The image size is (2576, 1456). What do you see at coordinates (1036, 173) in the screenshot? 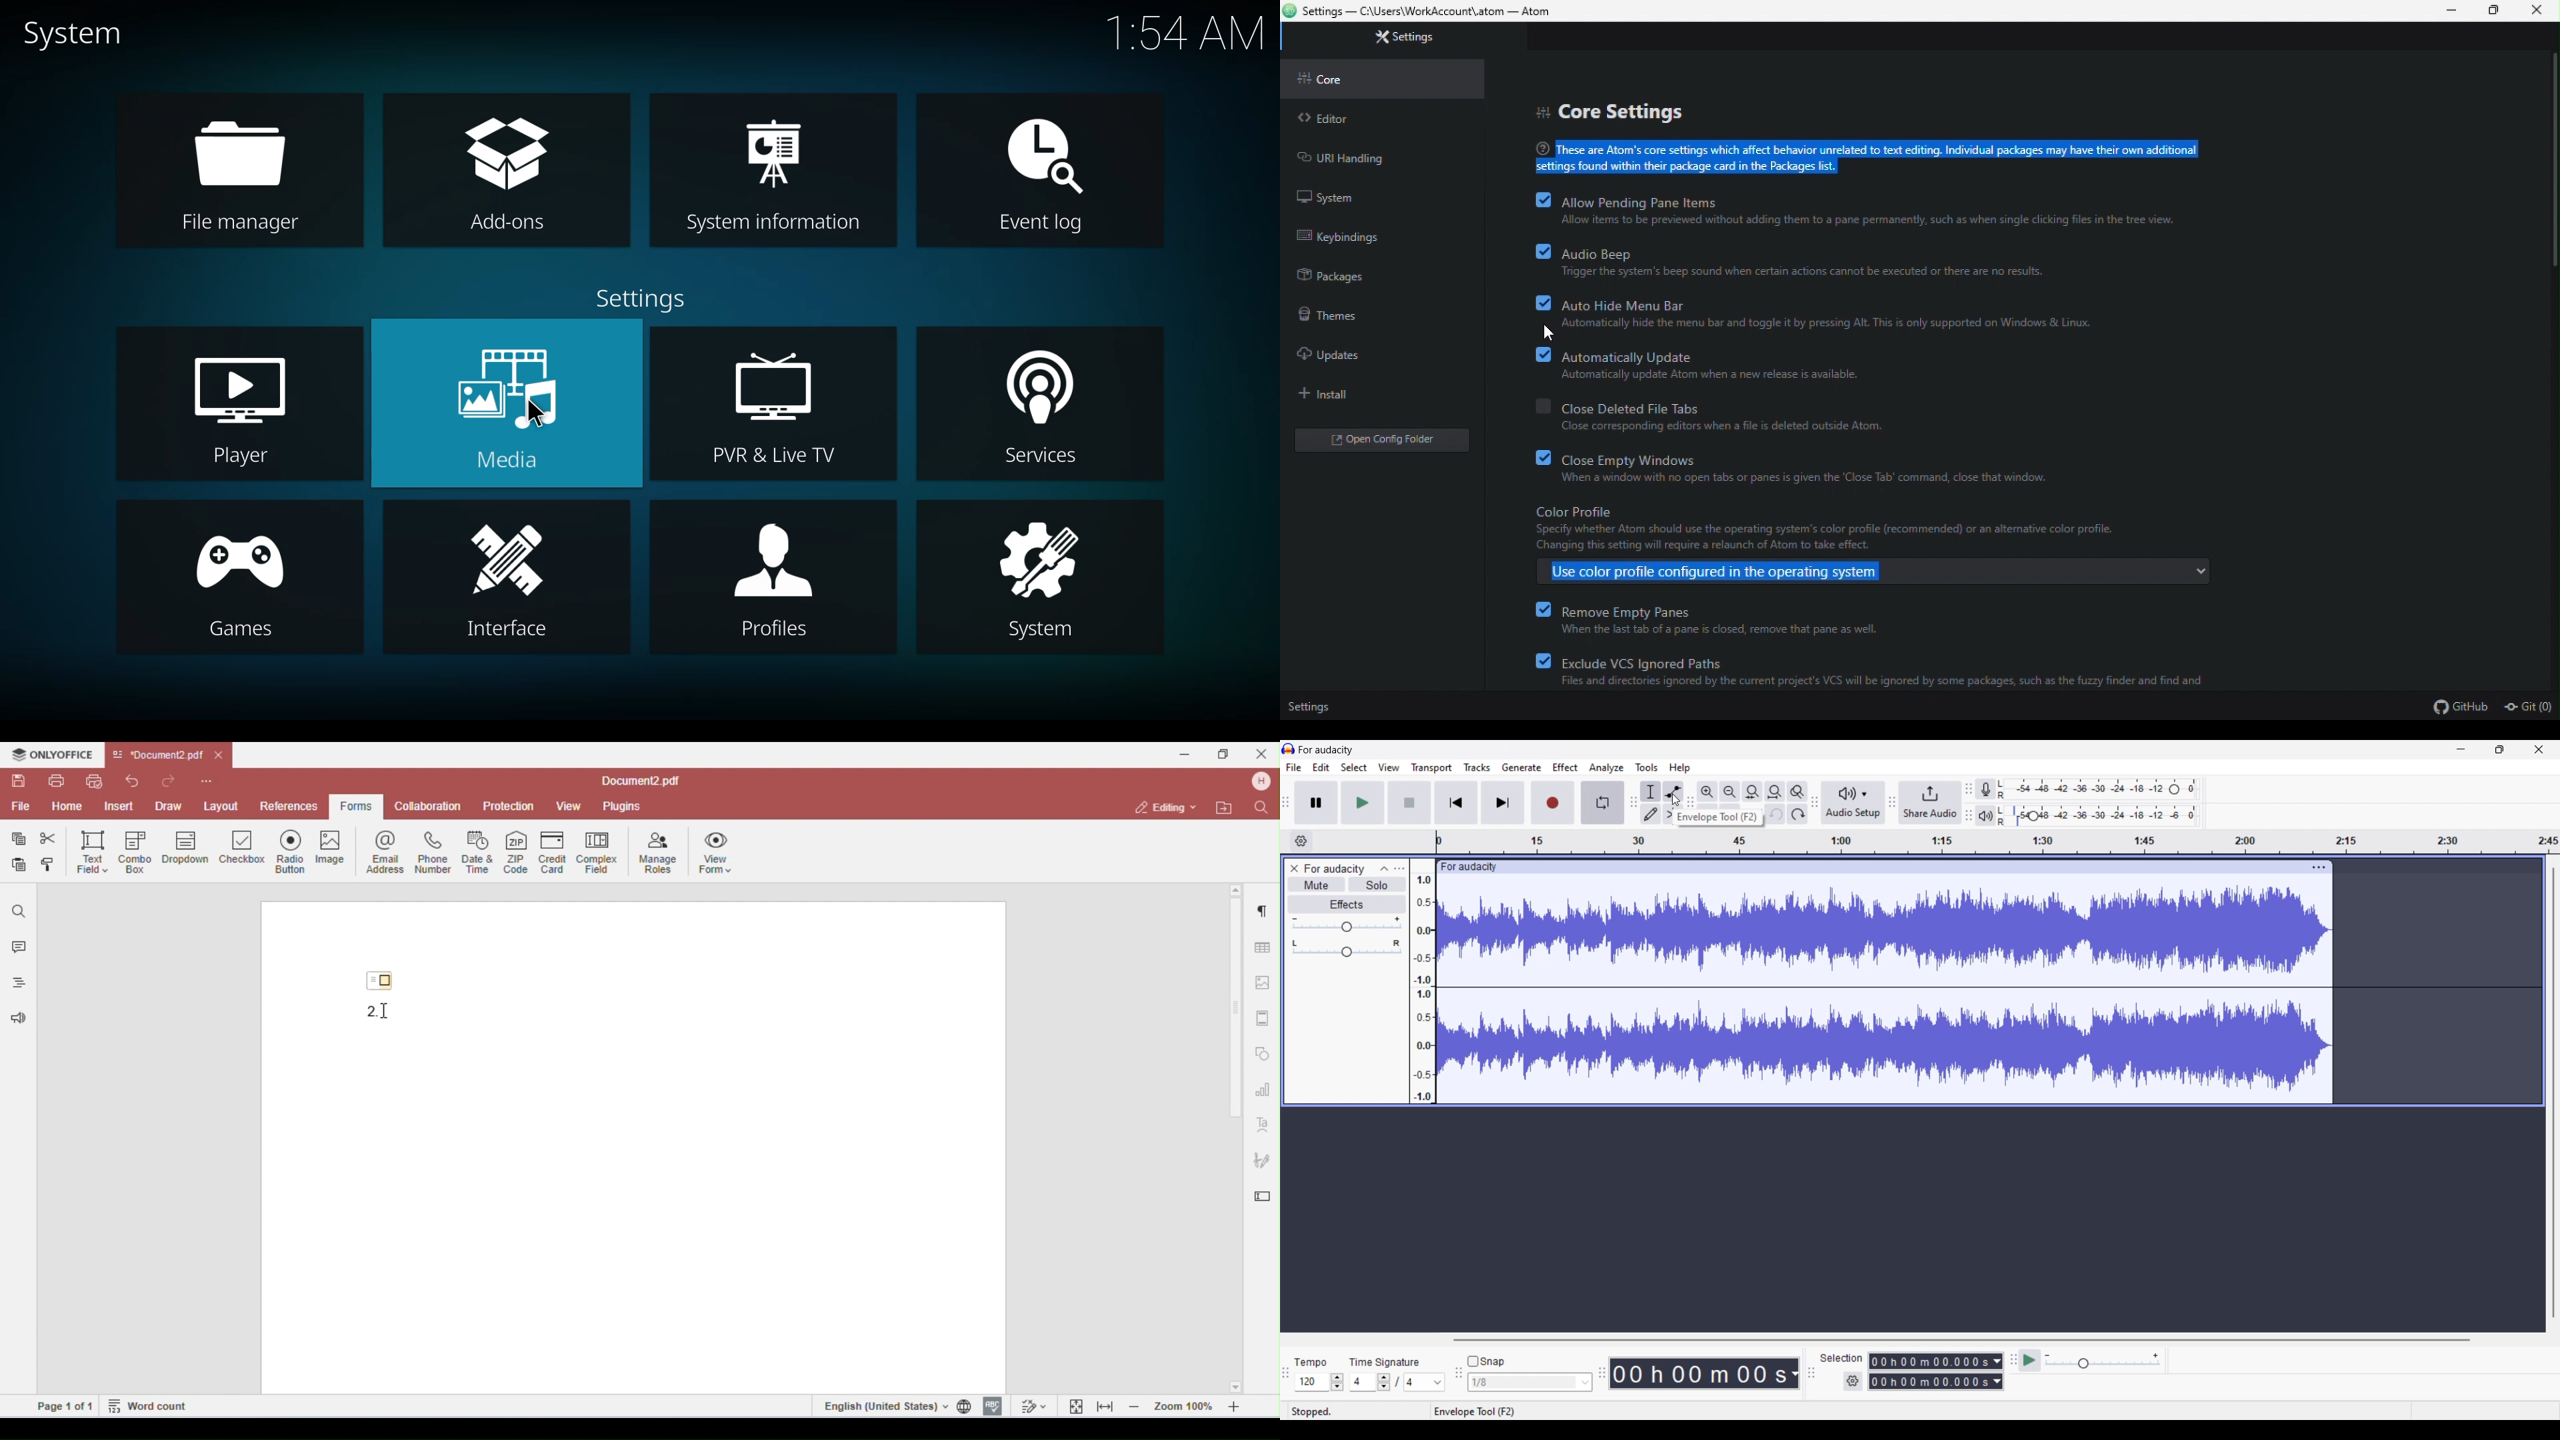
I see `event log` at bounding box center [1036, 173].